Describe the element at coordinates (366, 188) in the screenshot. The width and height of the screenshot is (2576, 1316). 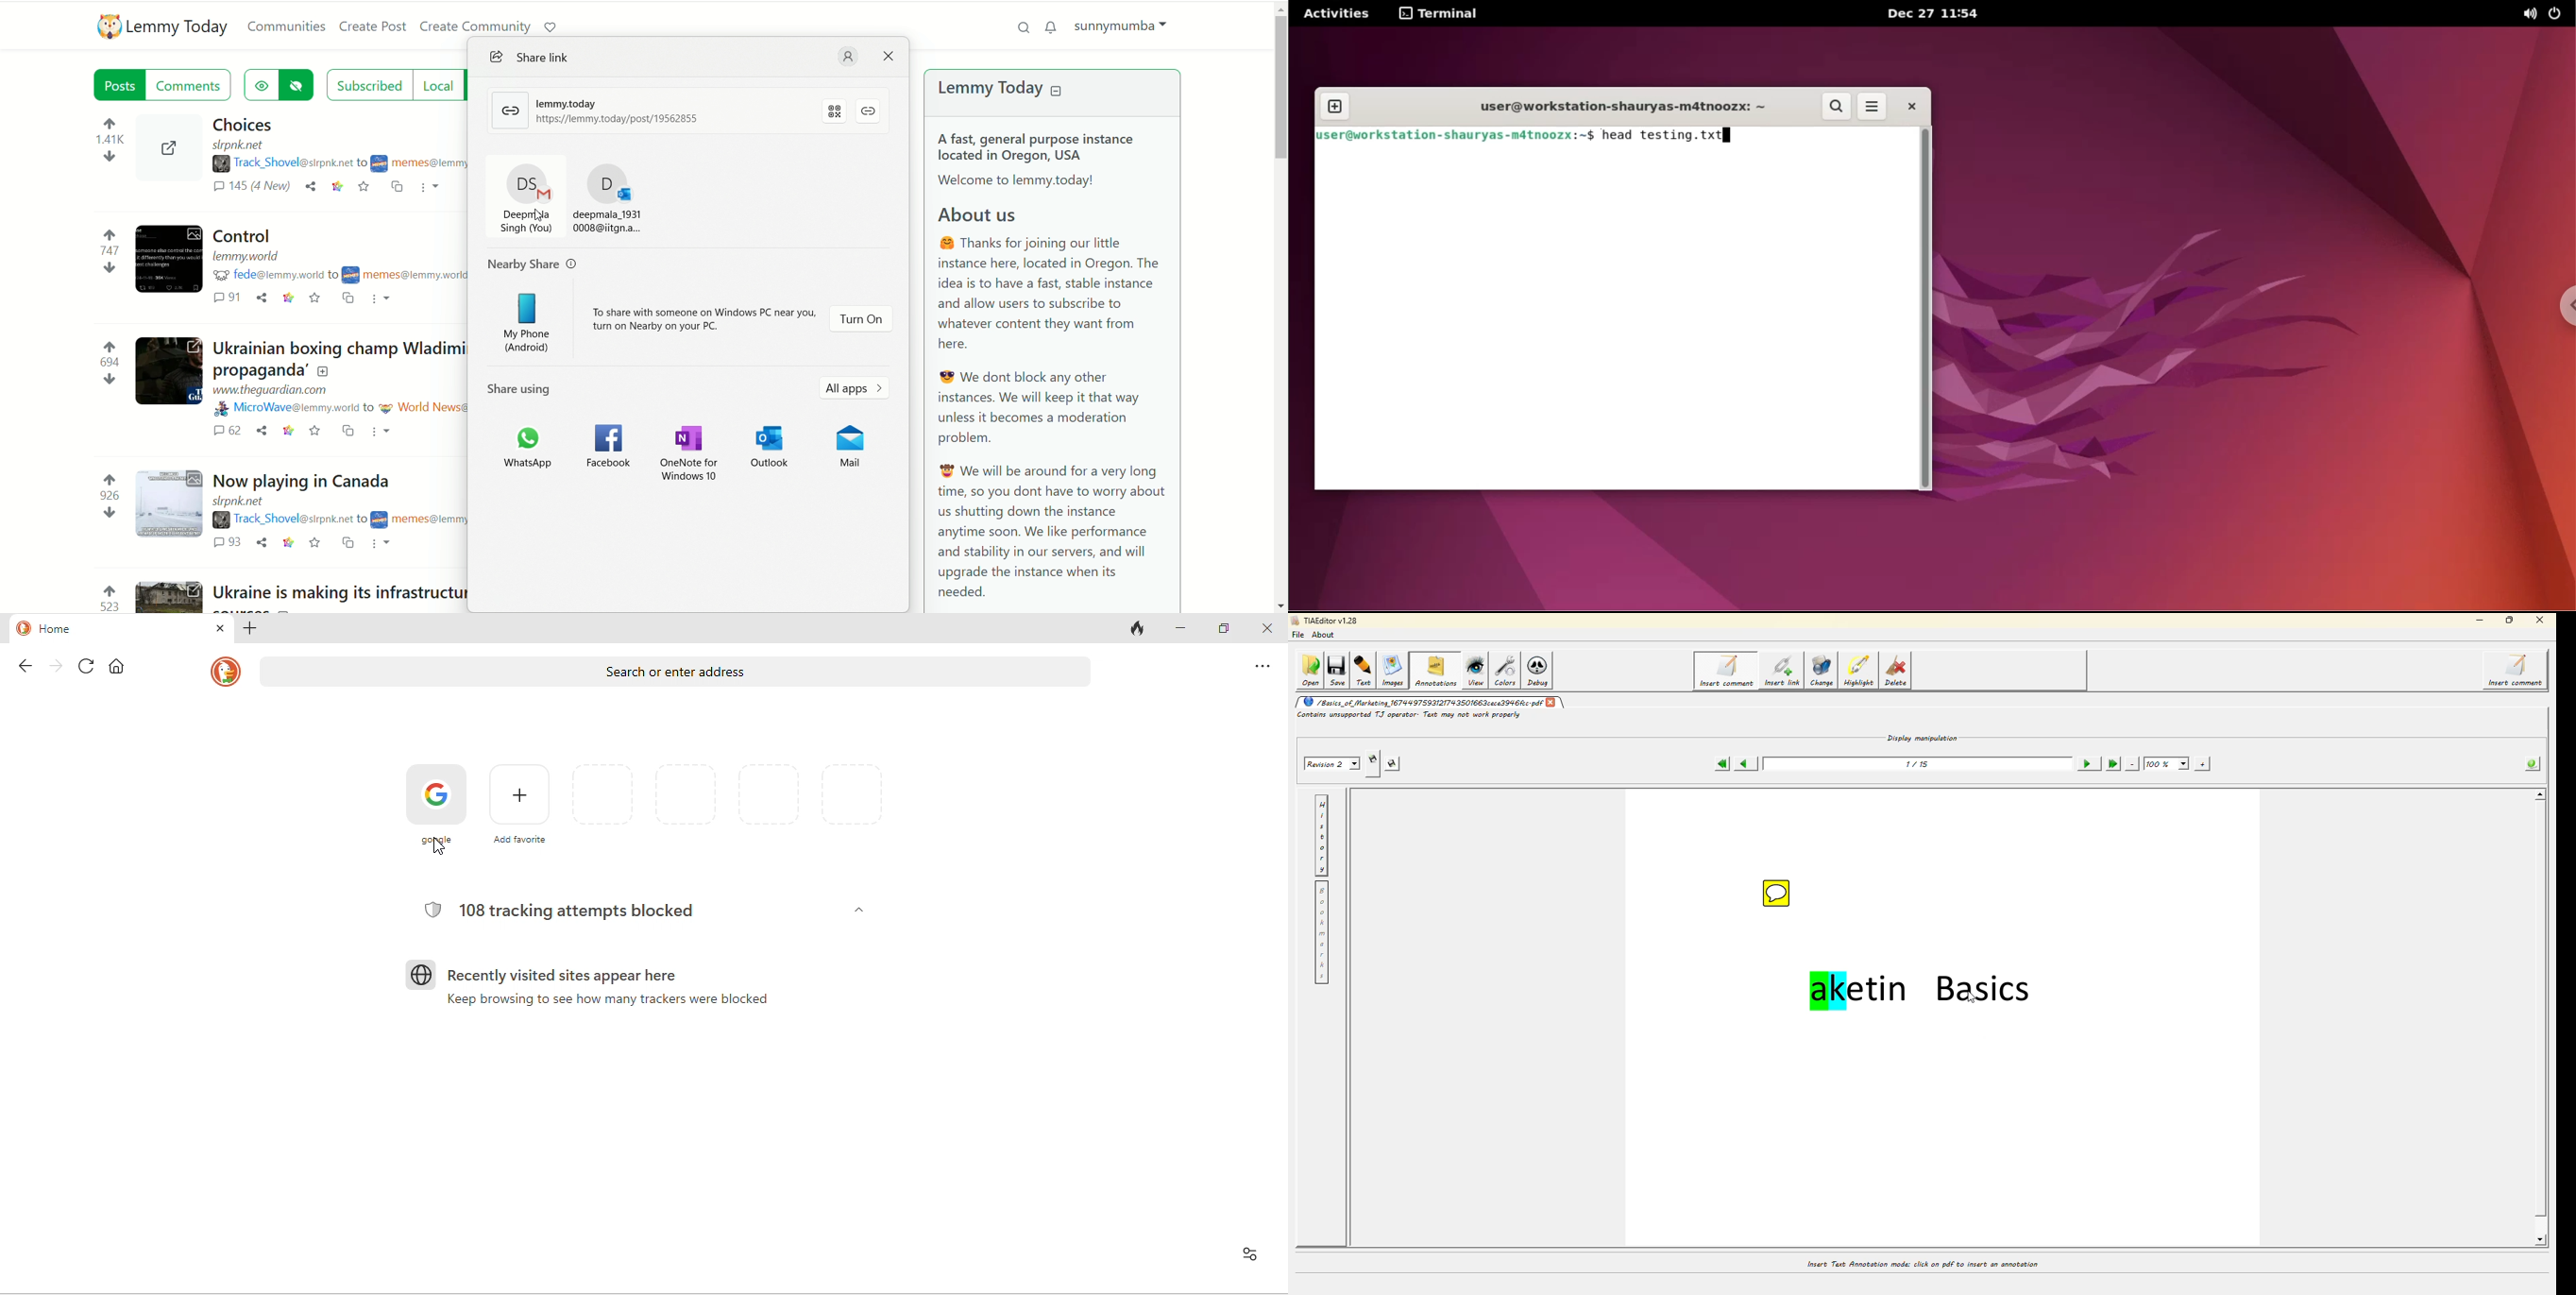
I see `save` at that location.